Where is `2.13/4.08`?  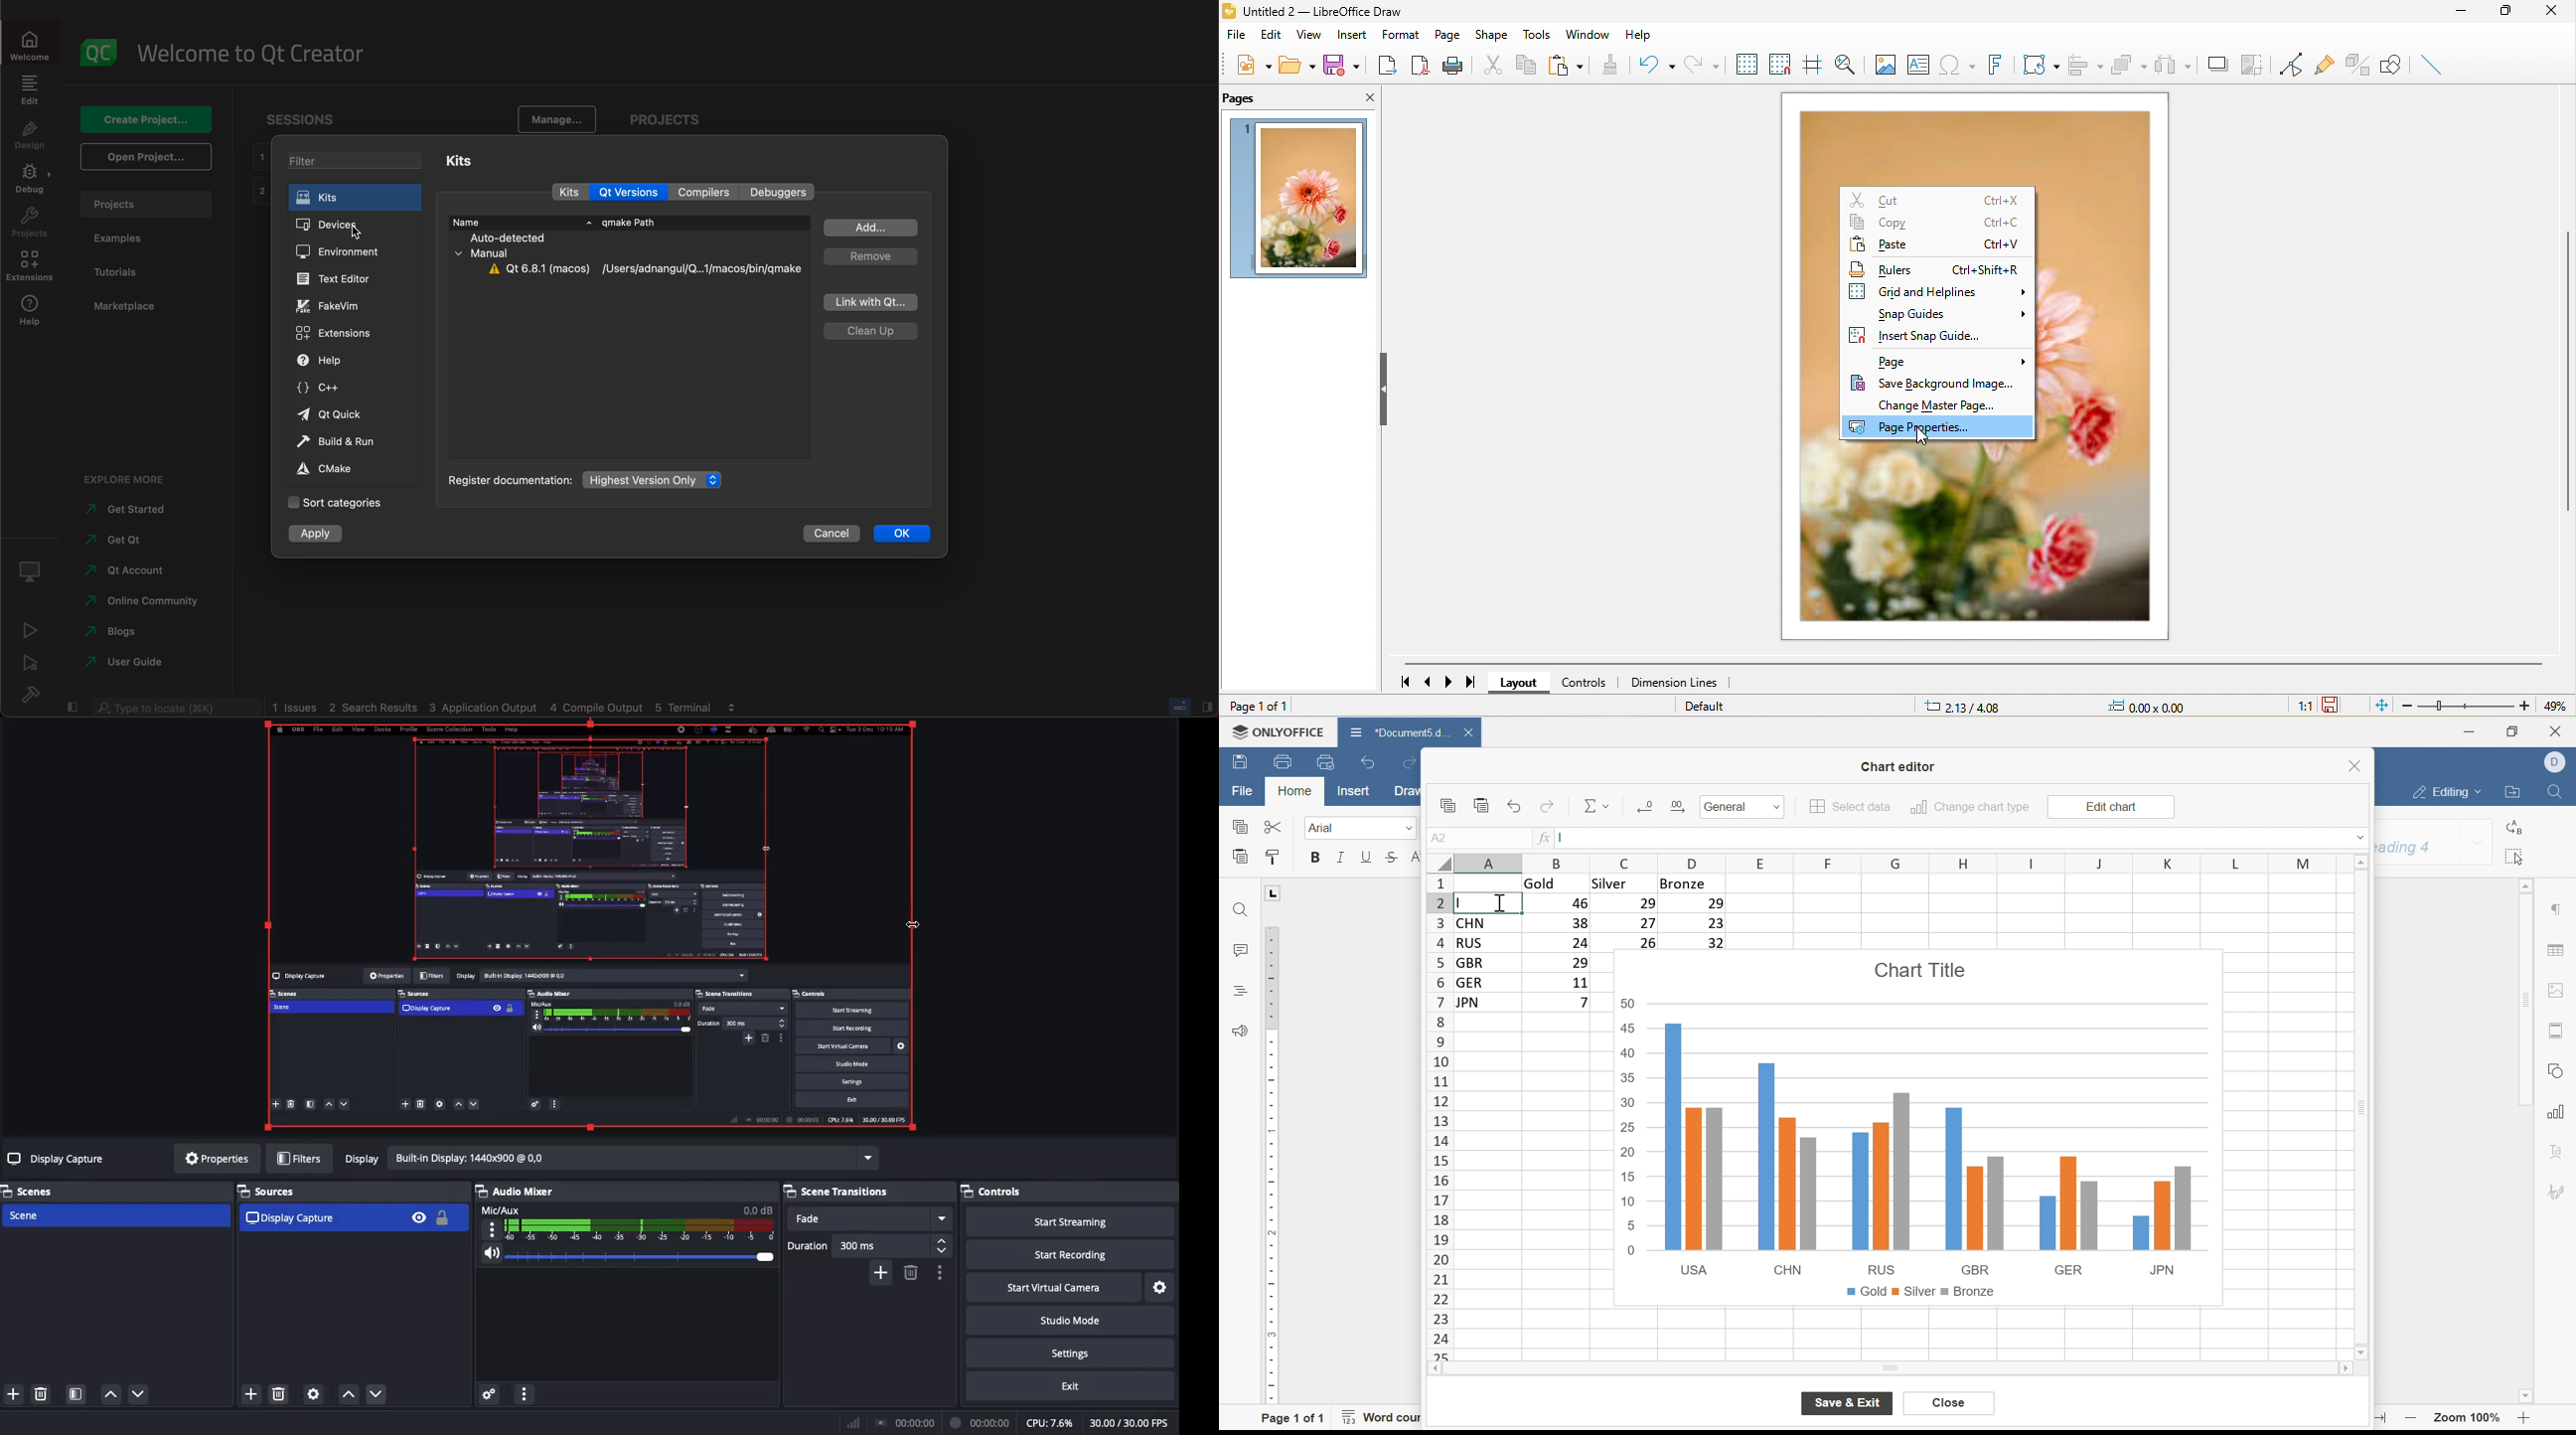
2.13/4.08 is located at coordinates (1967, 707).